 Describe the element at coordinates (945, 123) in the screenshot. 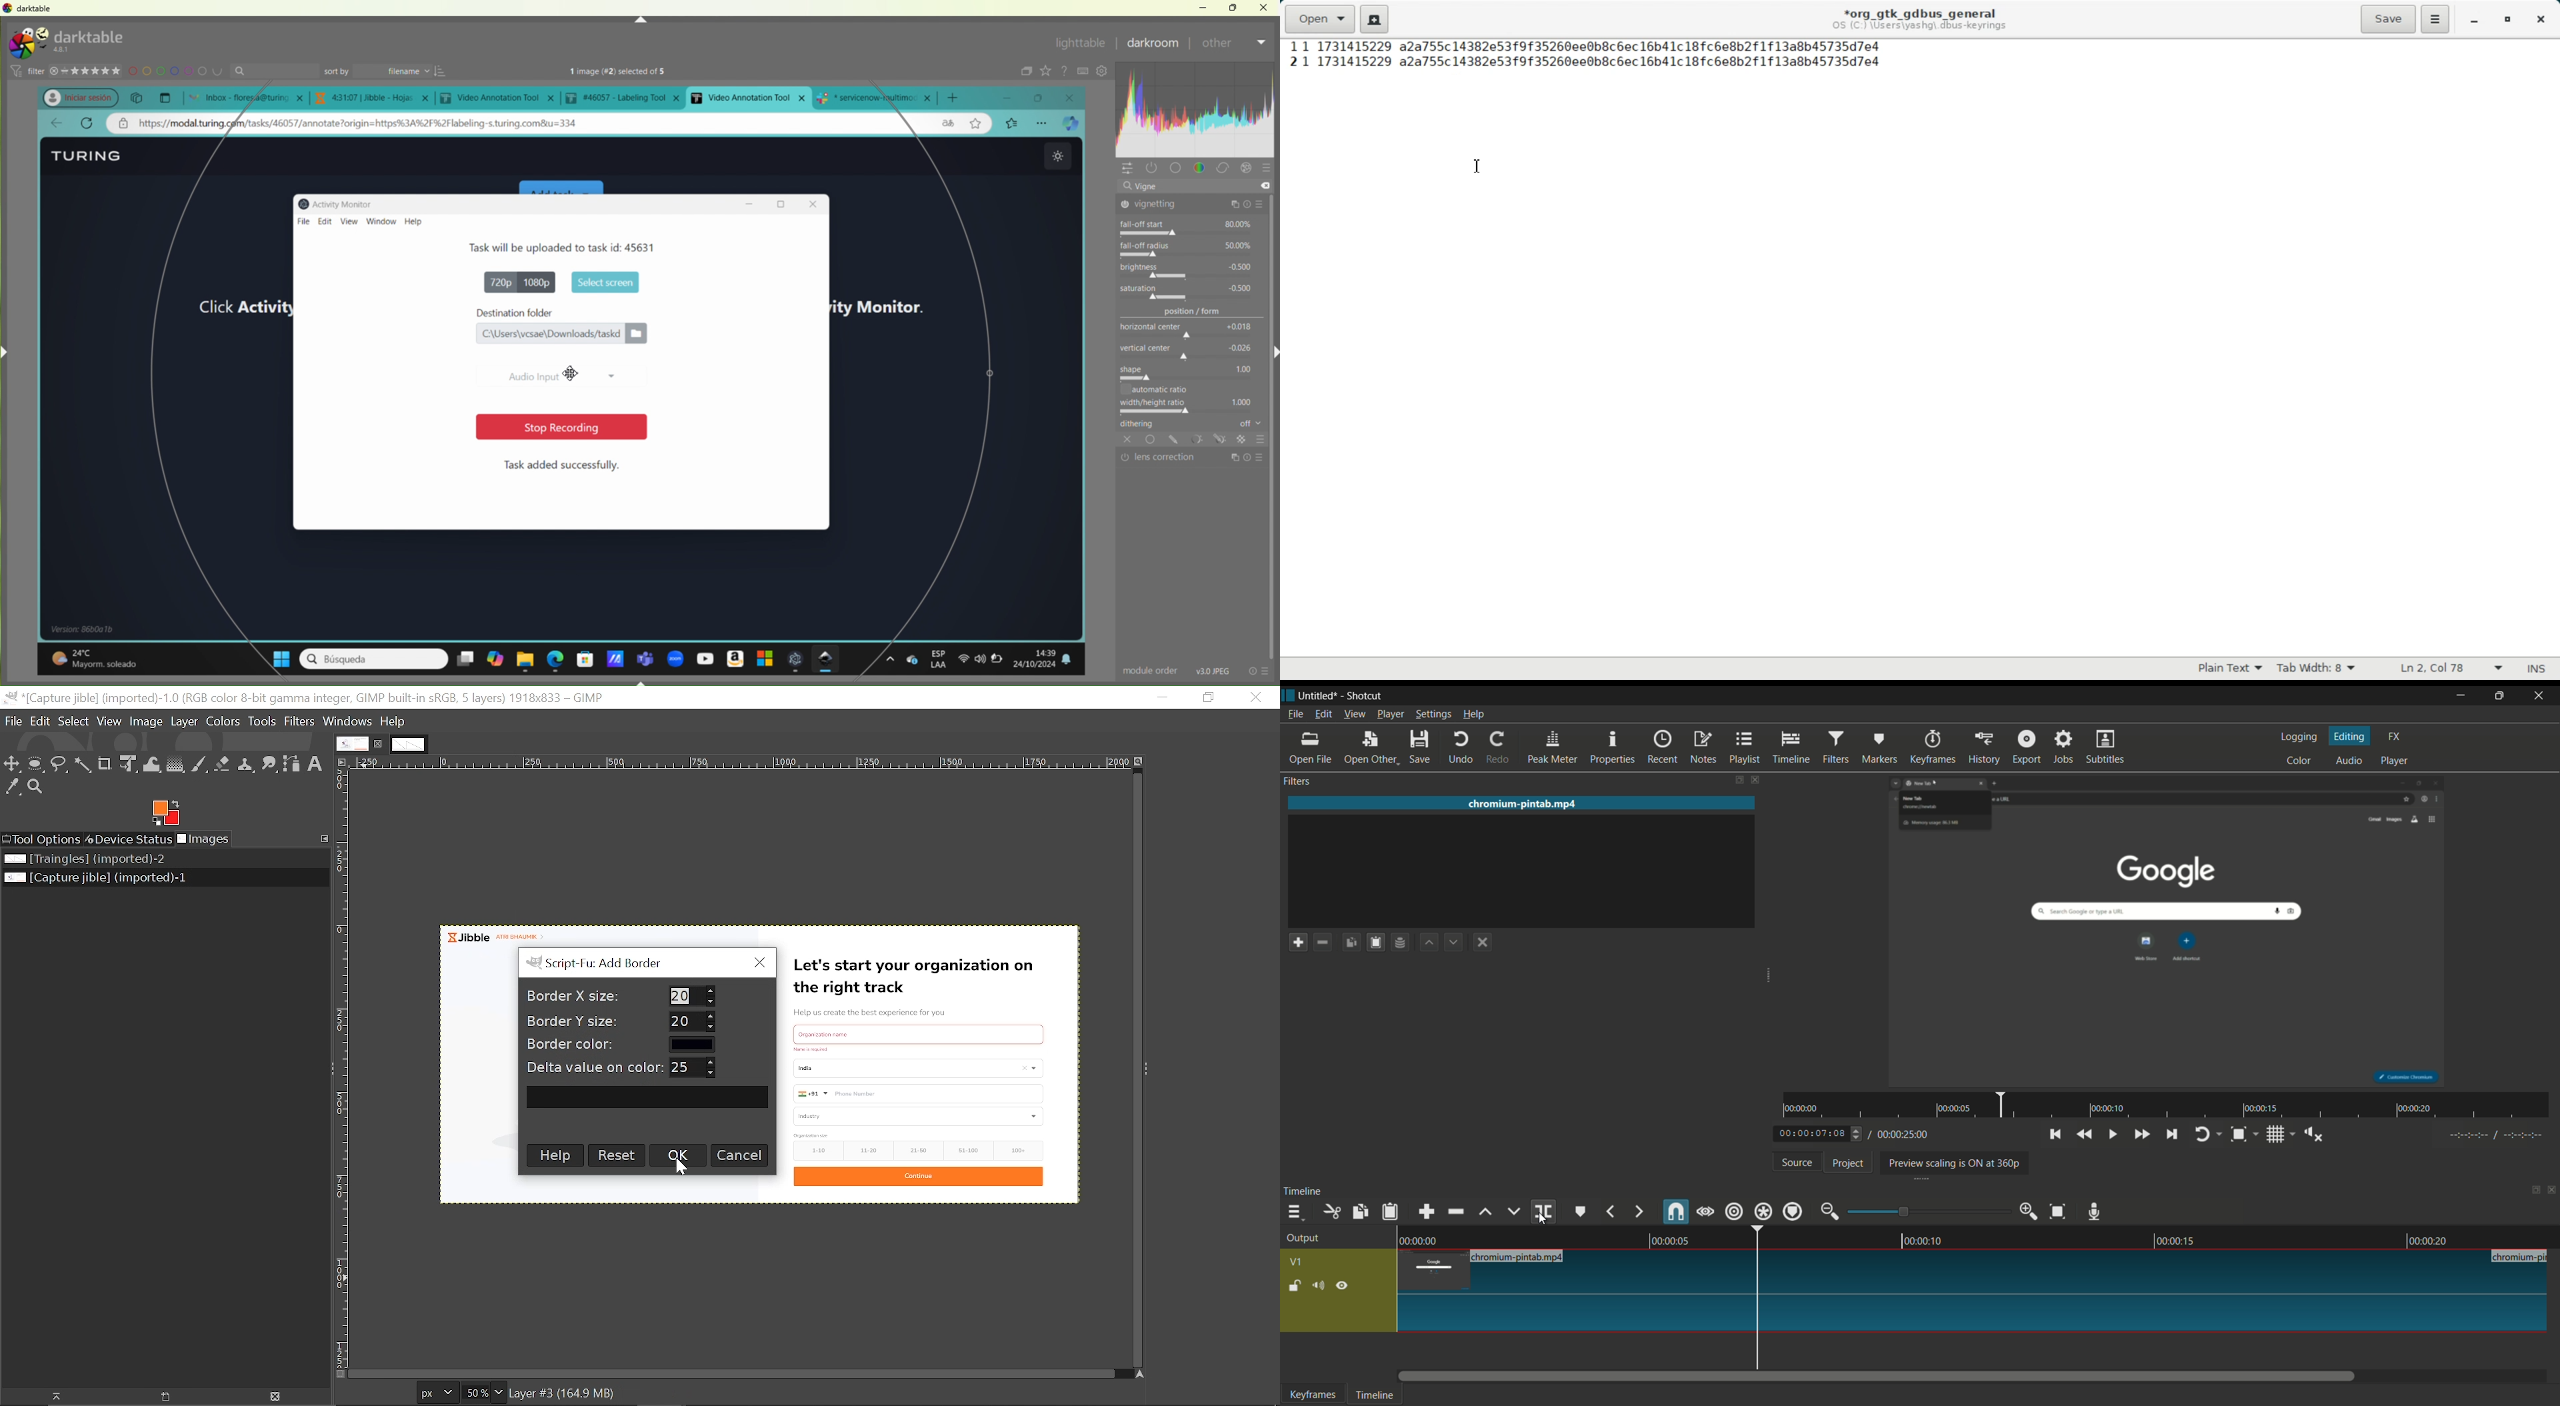

I see `language` at that location.